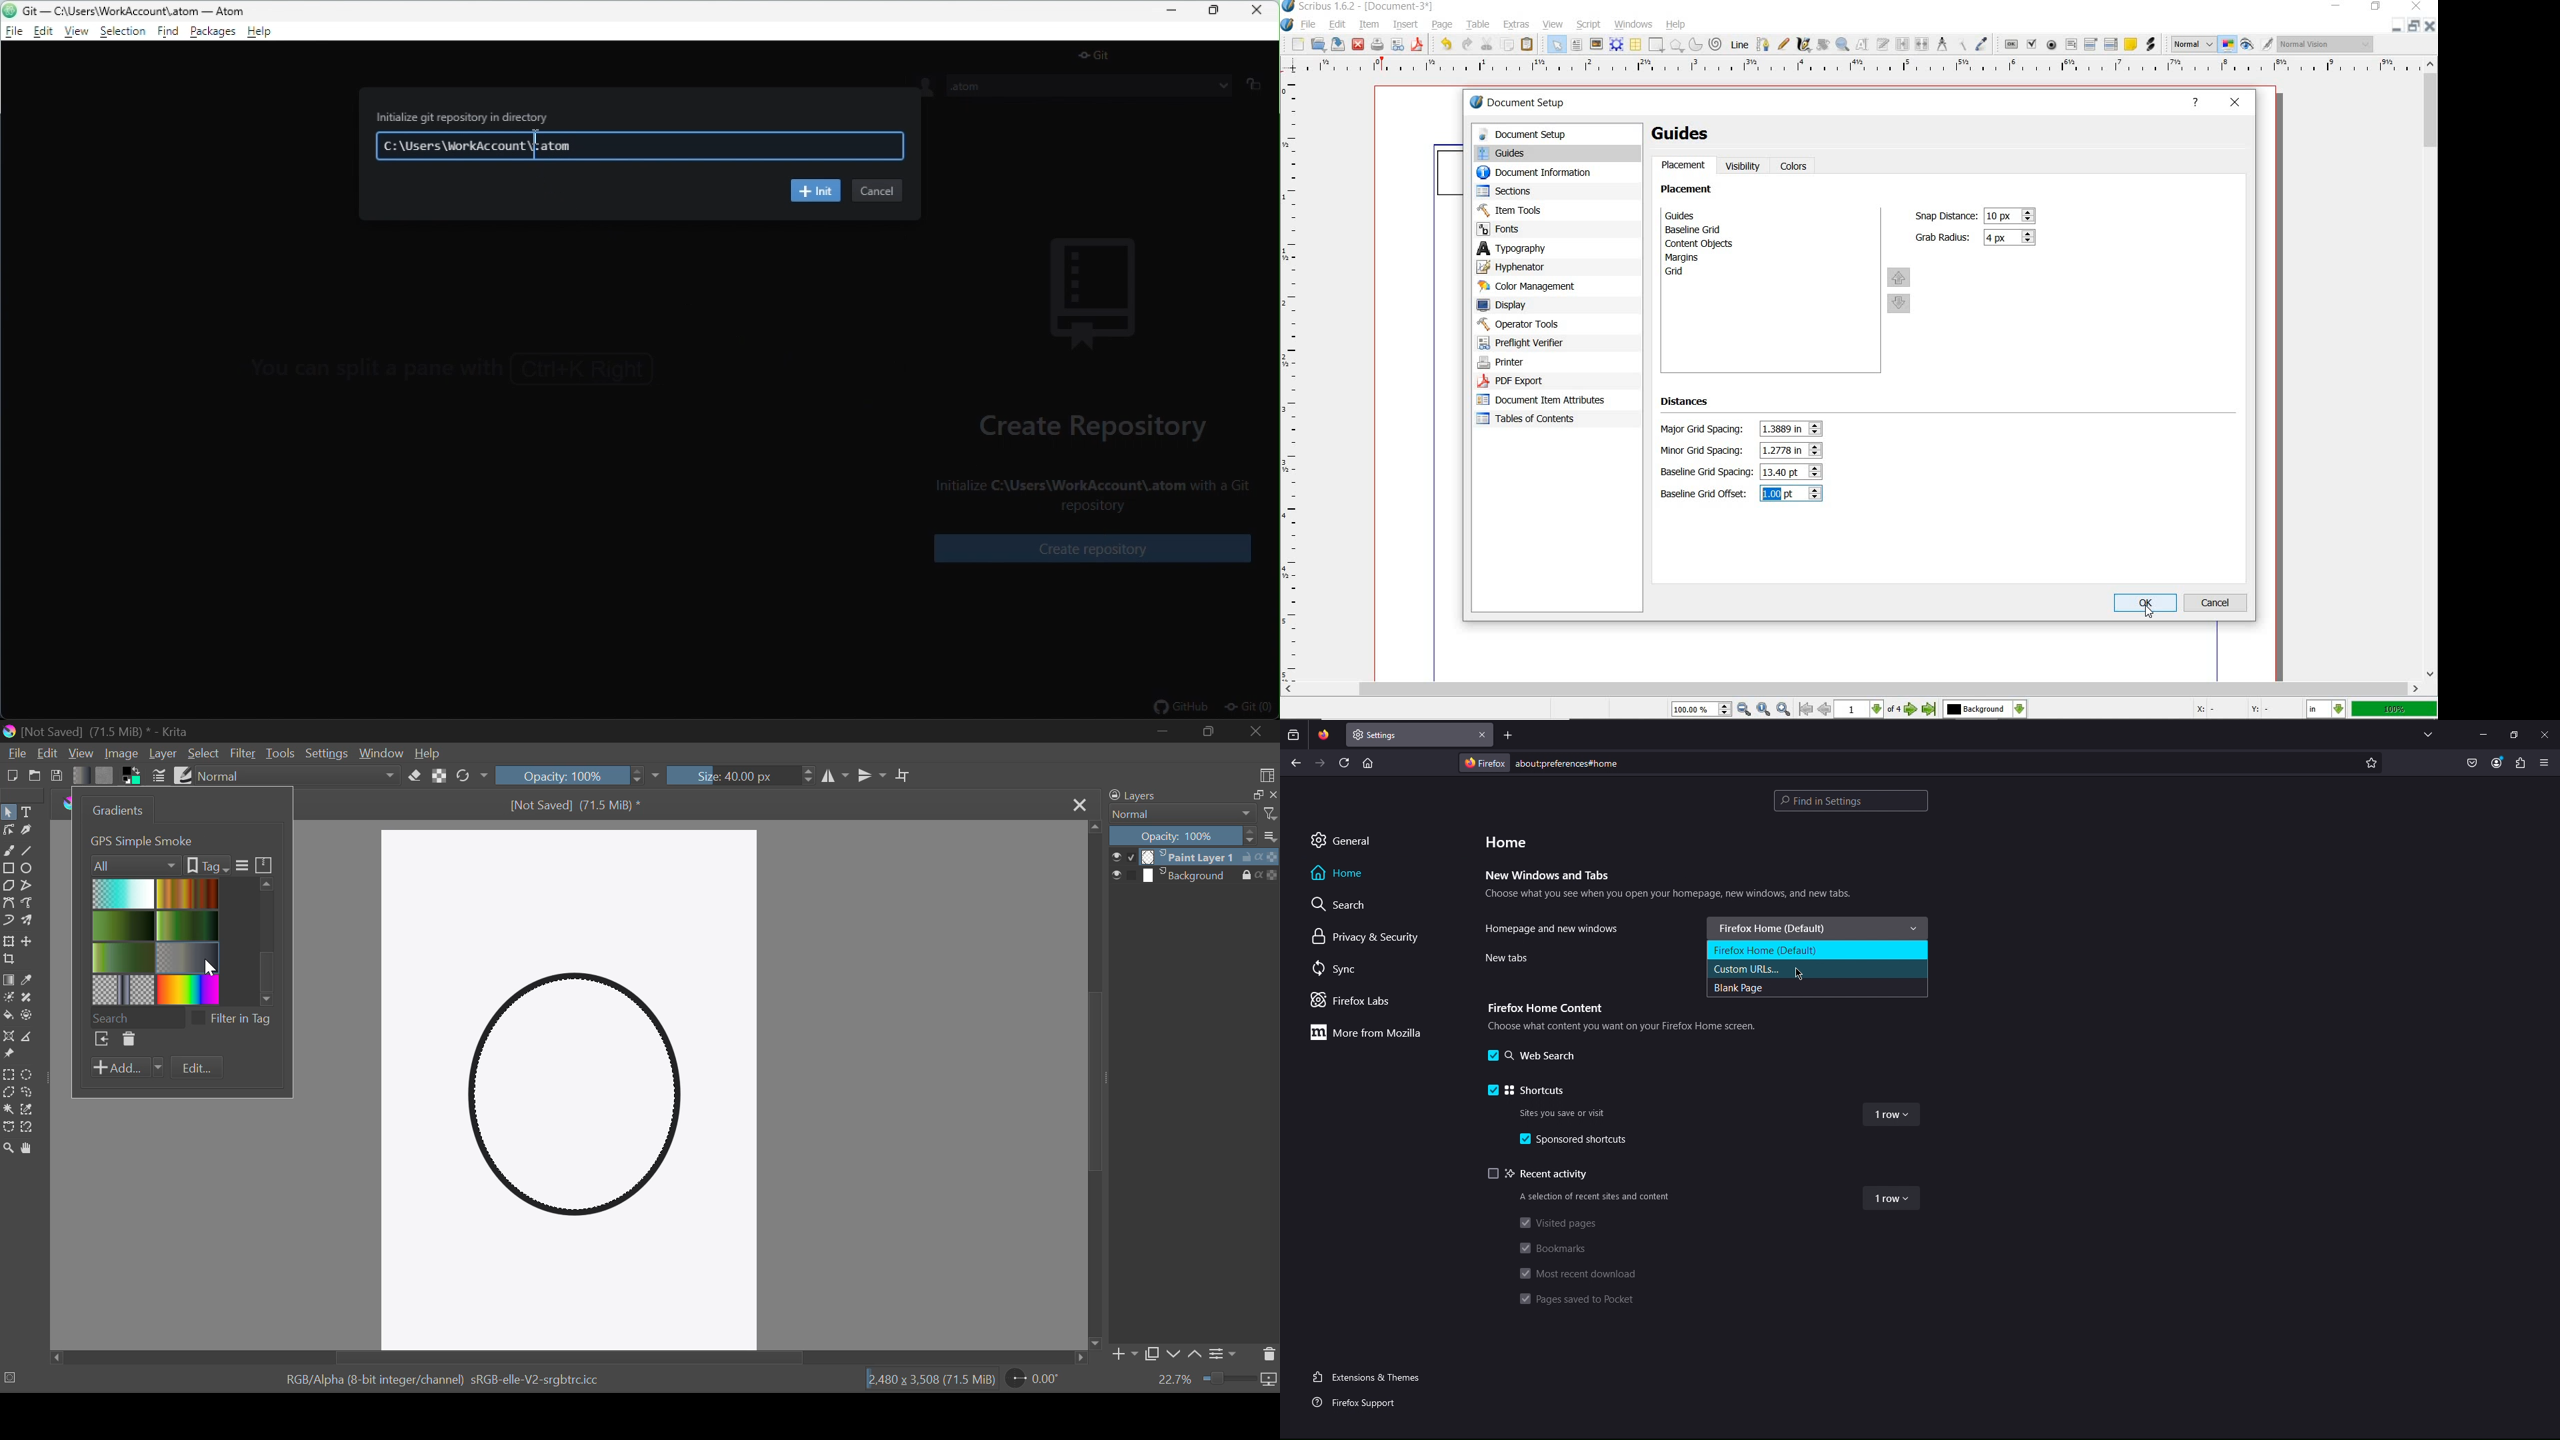  Describe the element at coordinates (1625, 1029) in the screenshot. I see `Choose what content you want on your Firefox Home screen` at that location.